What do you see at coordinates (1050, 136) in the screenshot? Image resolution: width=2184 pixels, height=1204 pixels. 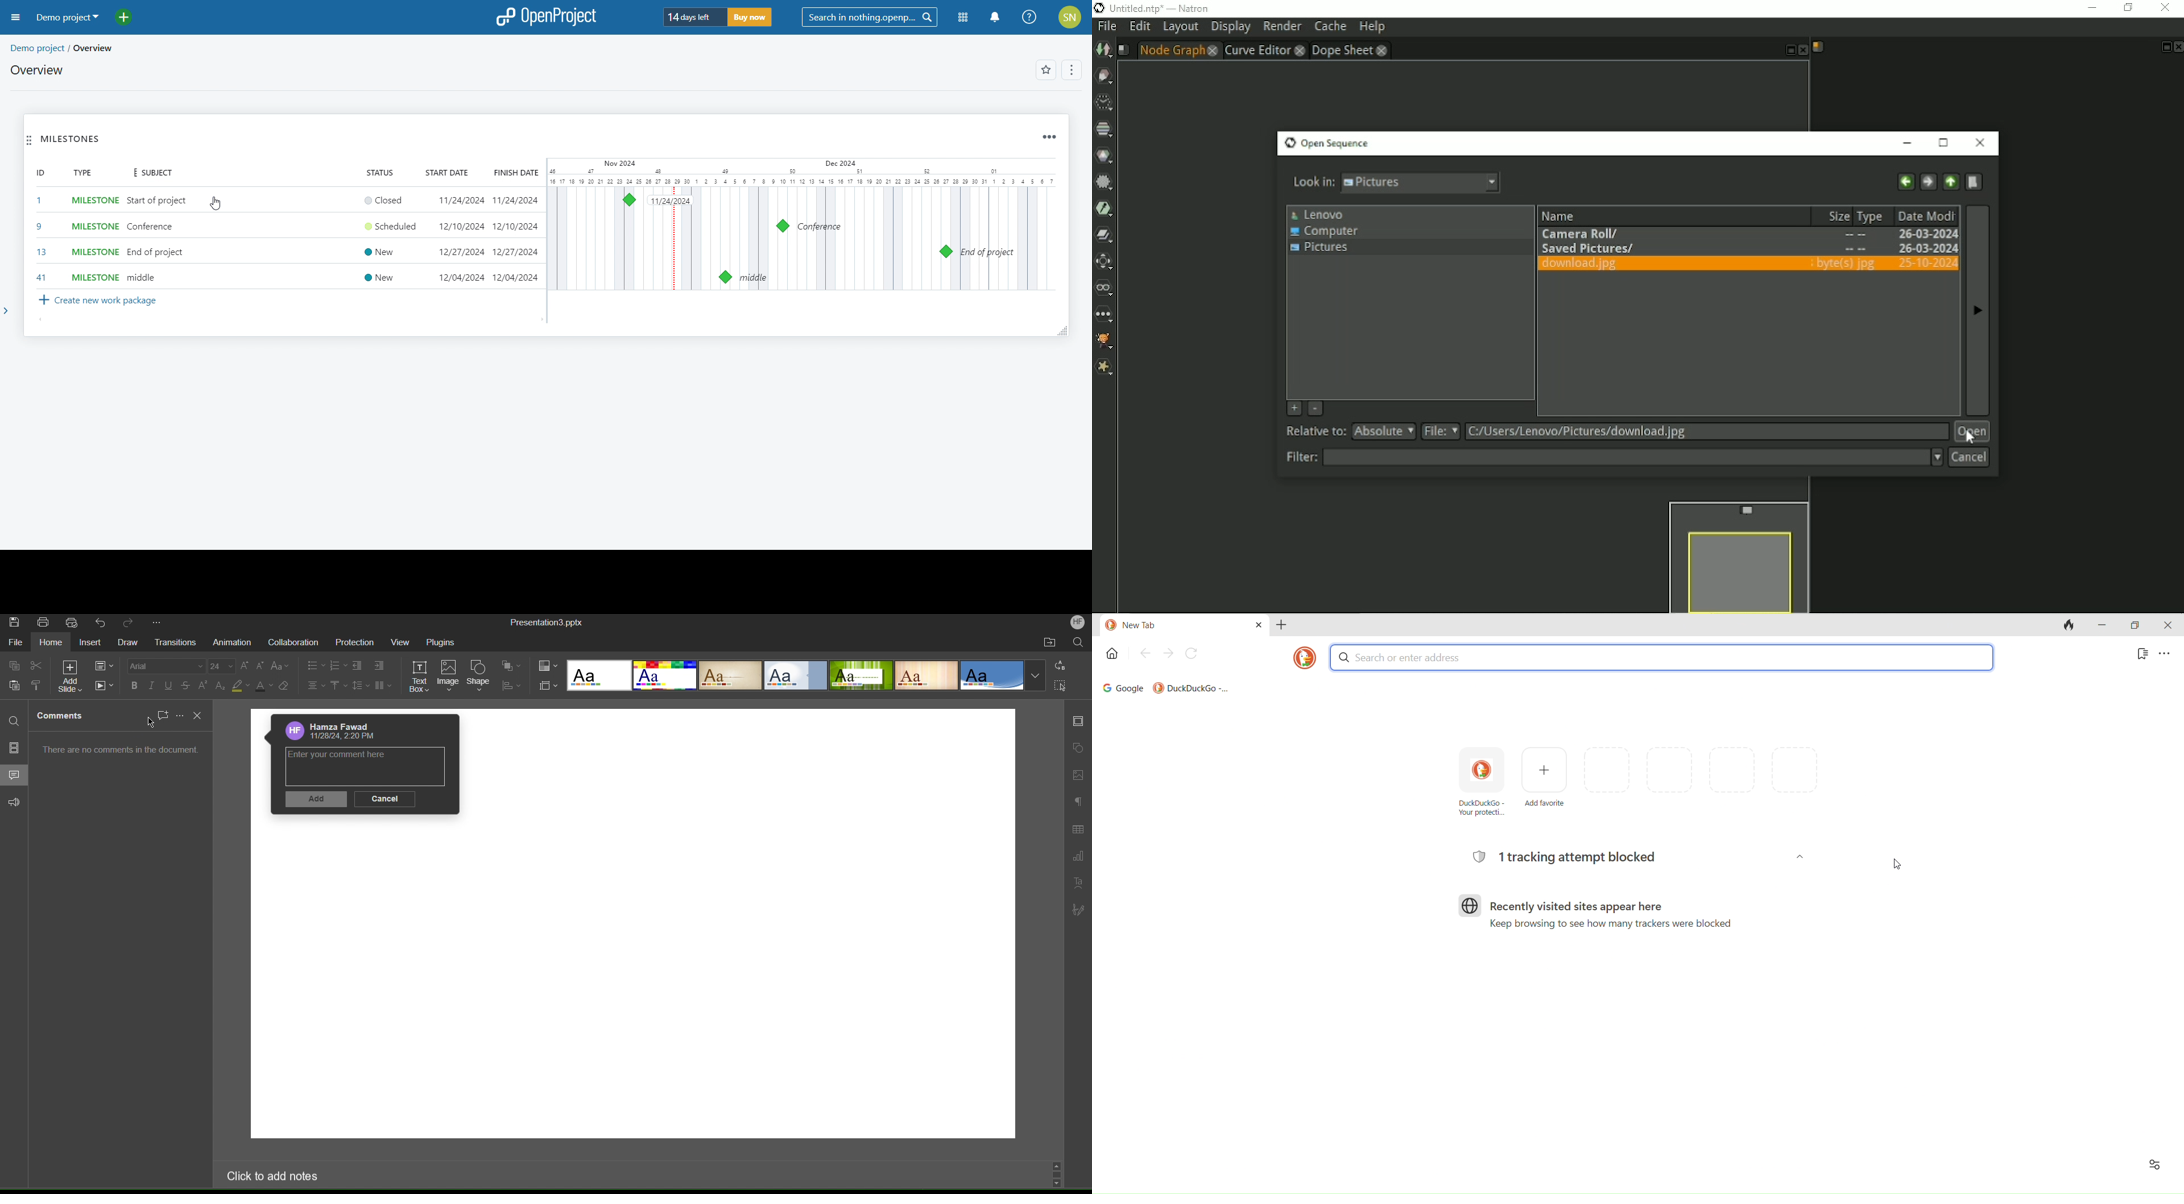 I see `widget options` at bounding box center [1050, 136].